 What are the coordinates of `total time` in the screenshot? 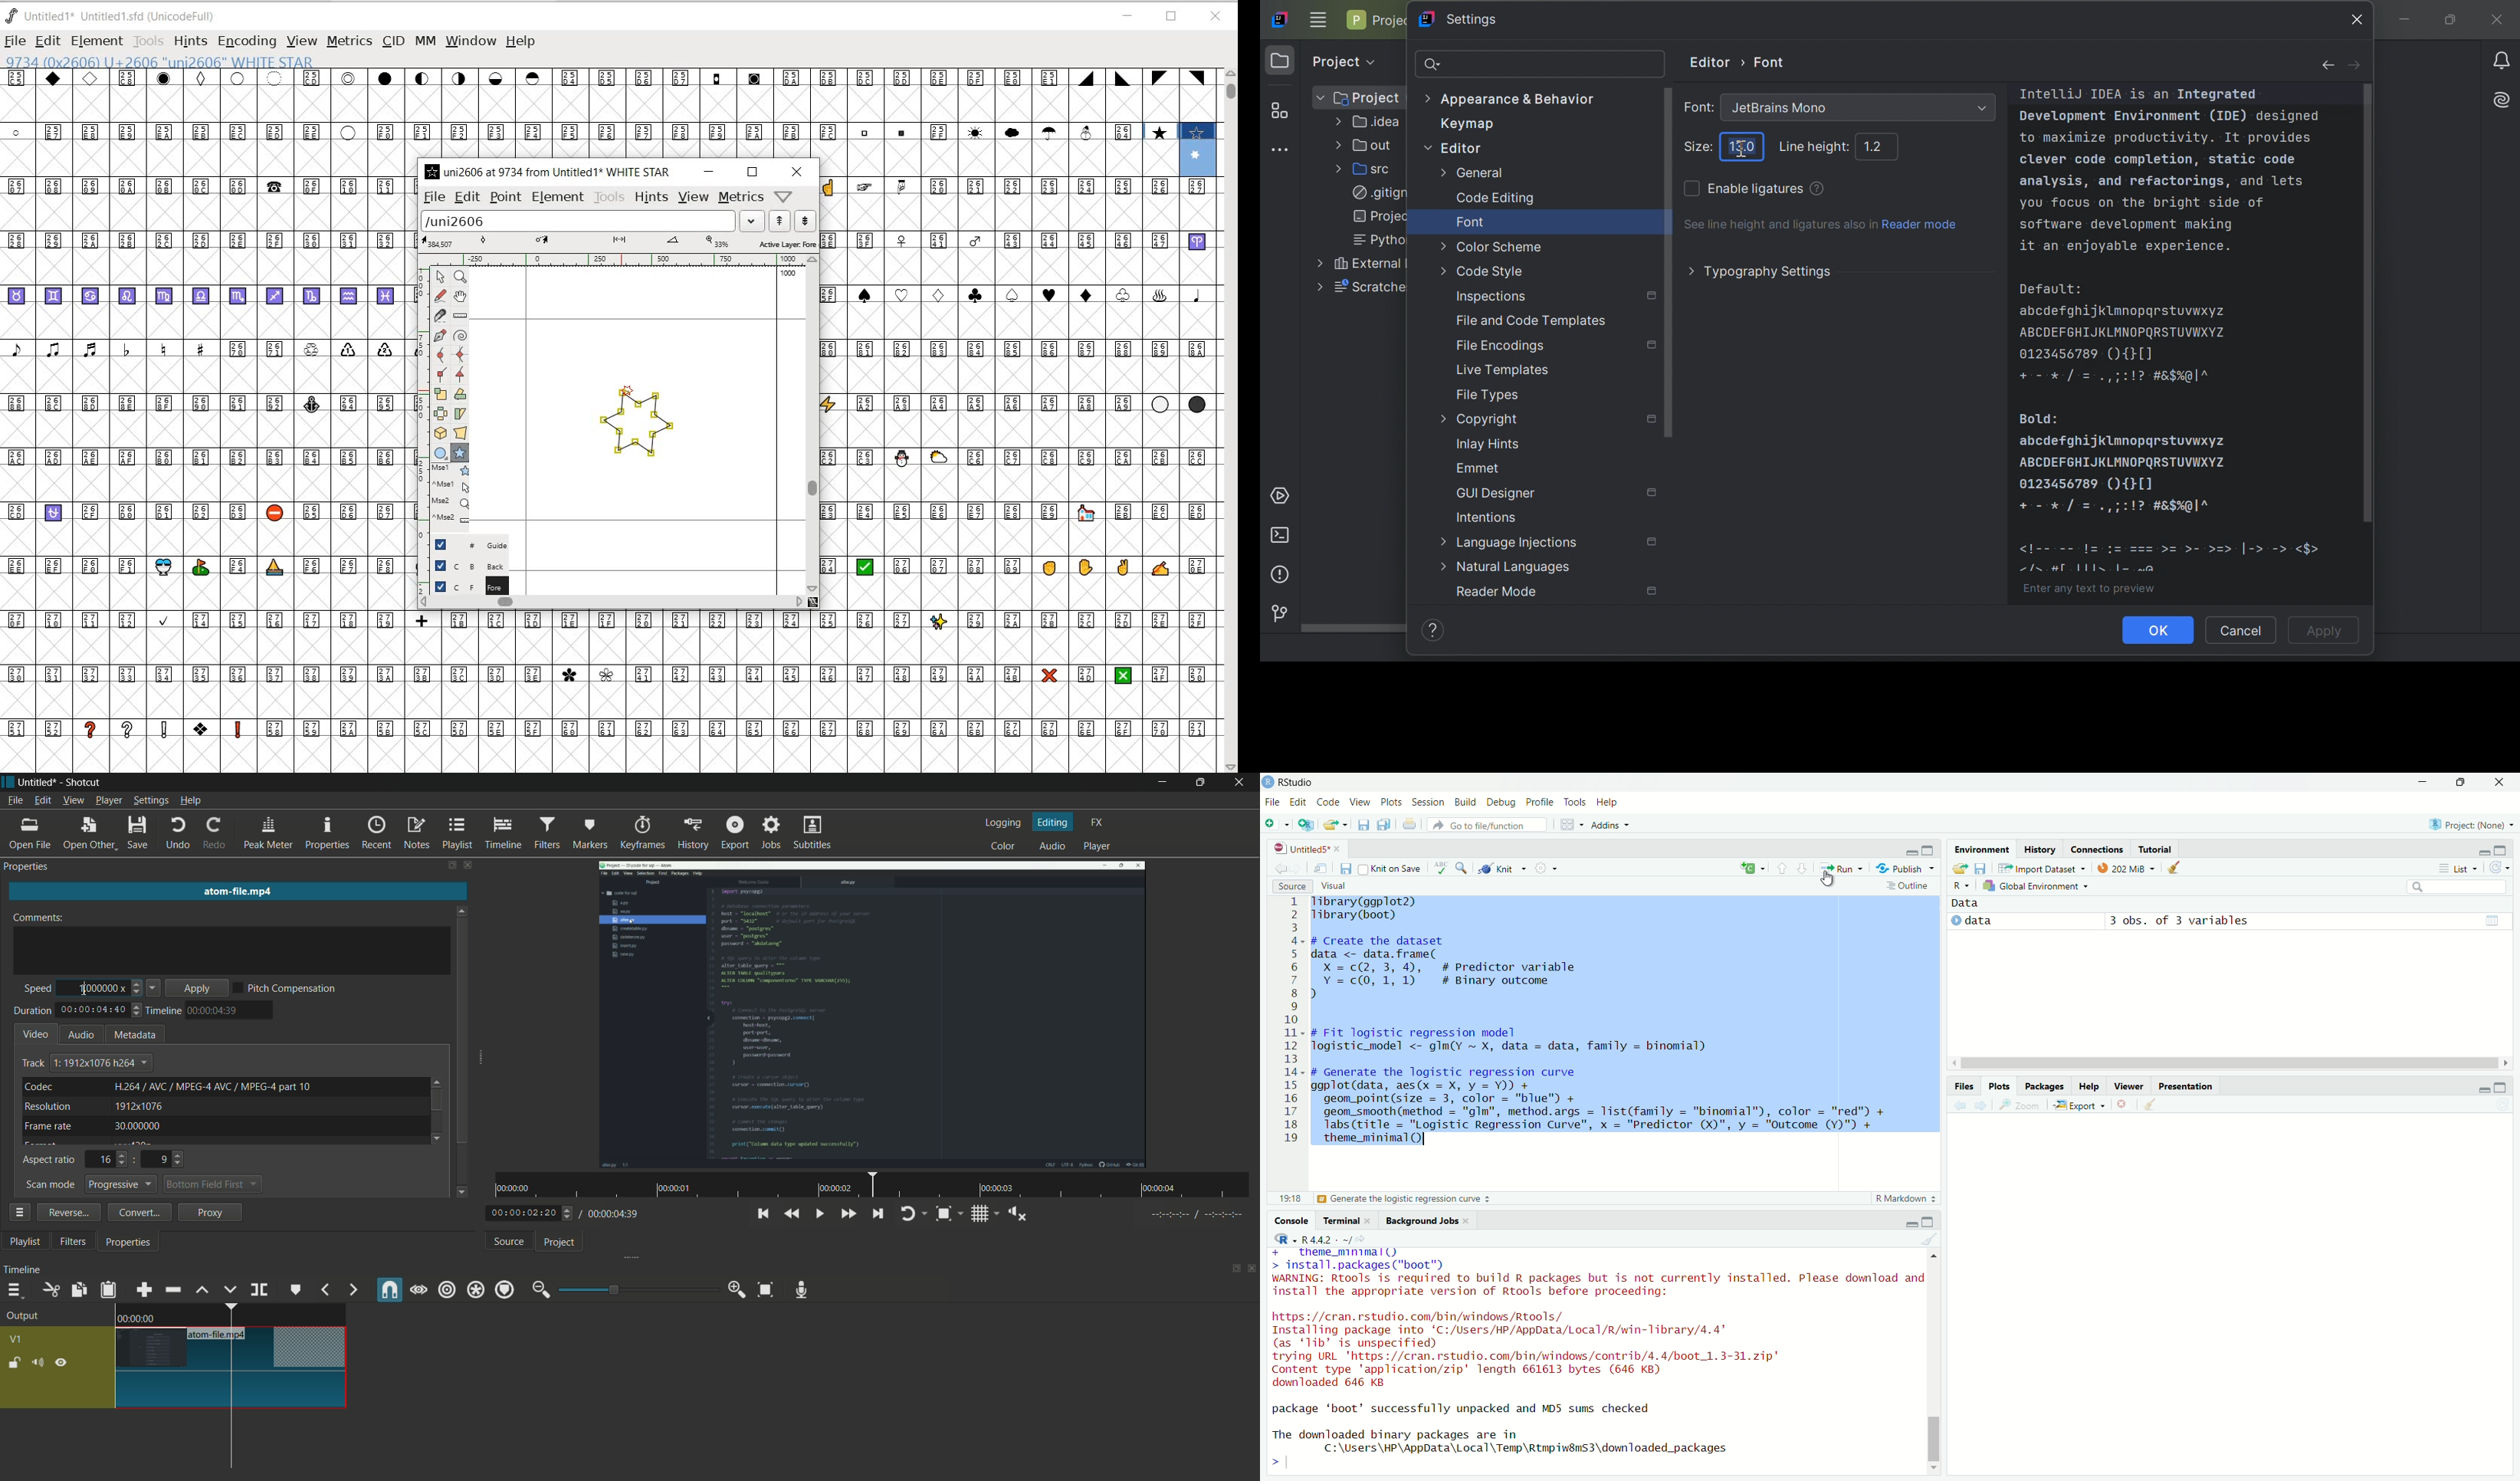 It's located at (613, 1214).